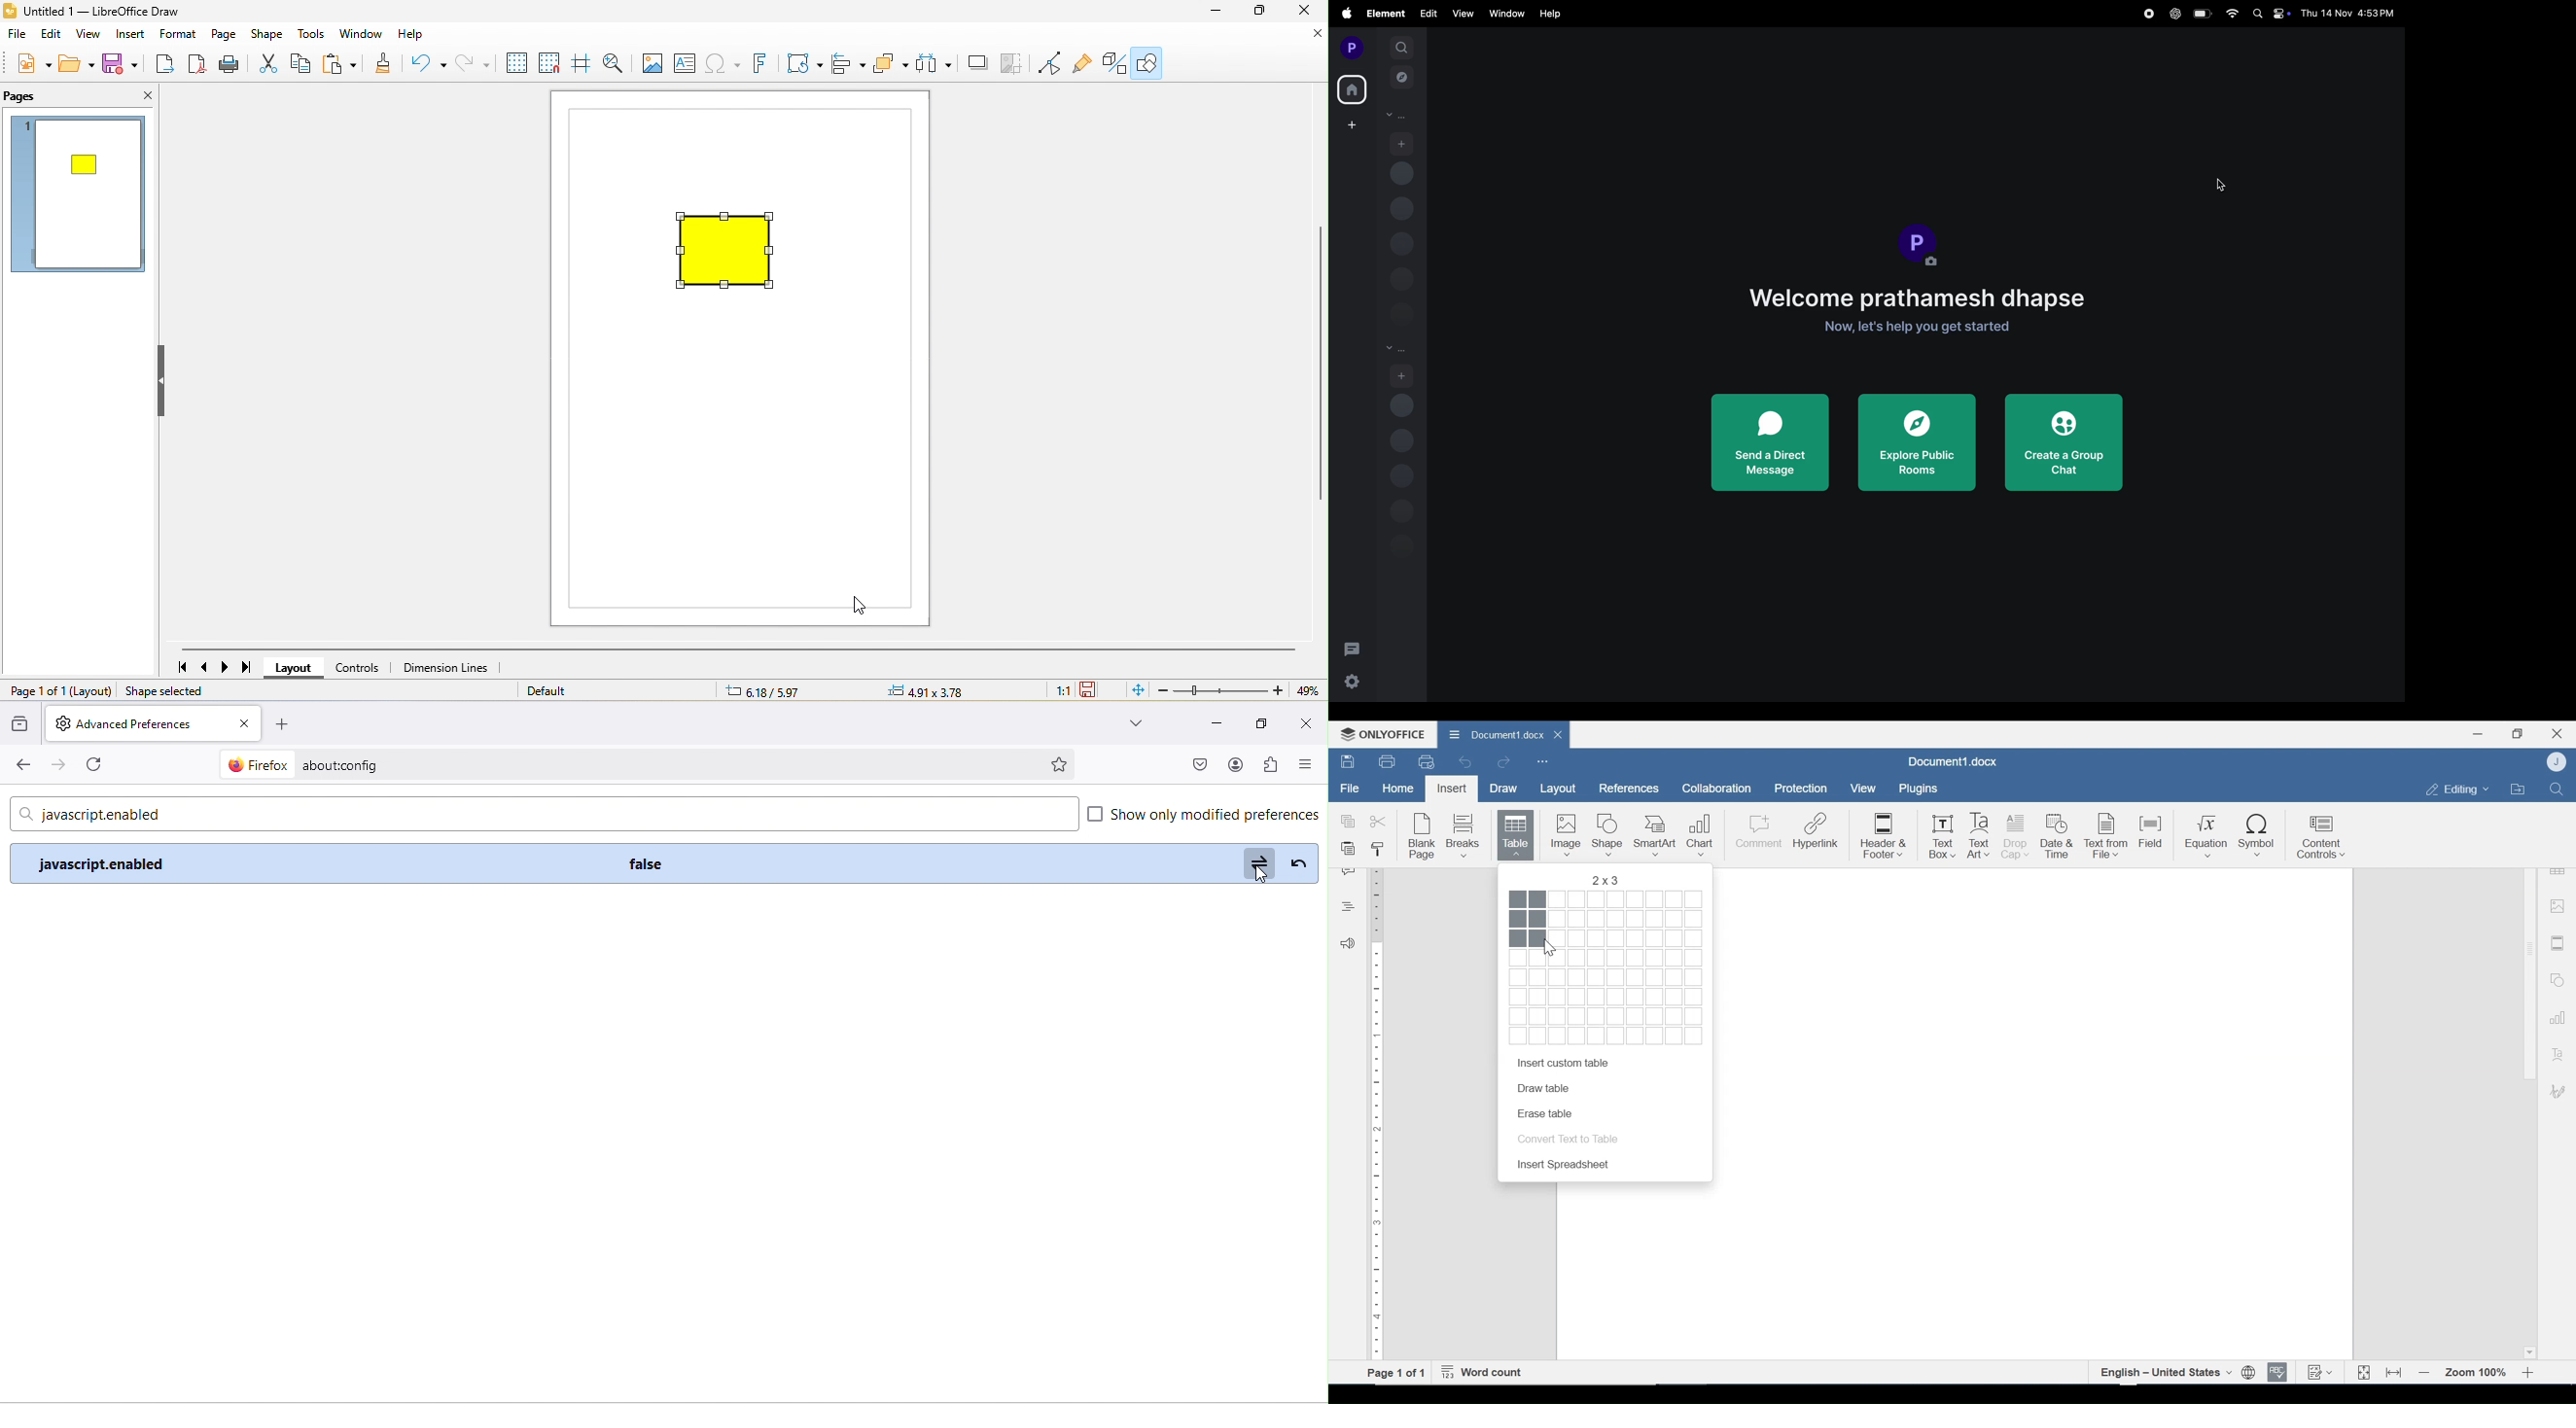  I want to click on Image, so click(1565, 837).